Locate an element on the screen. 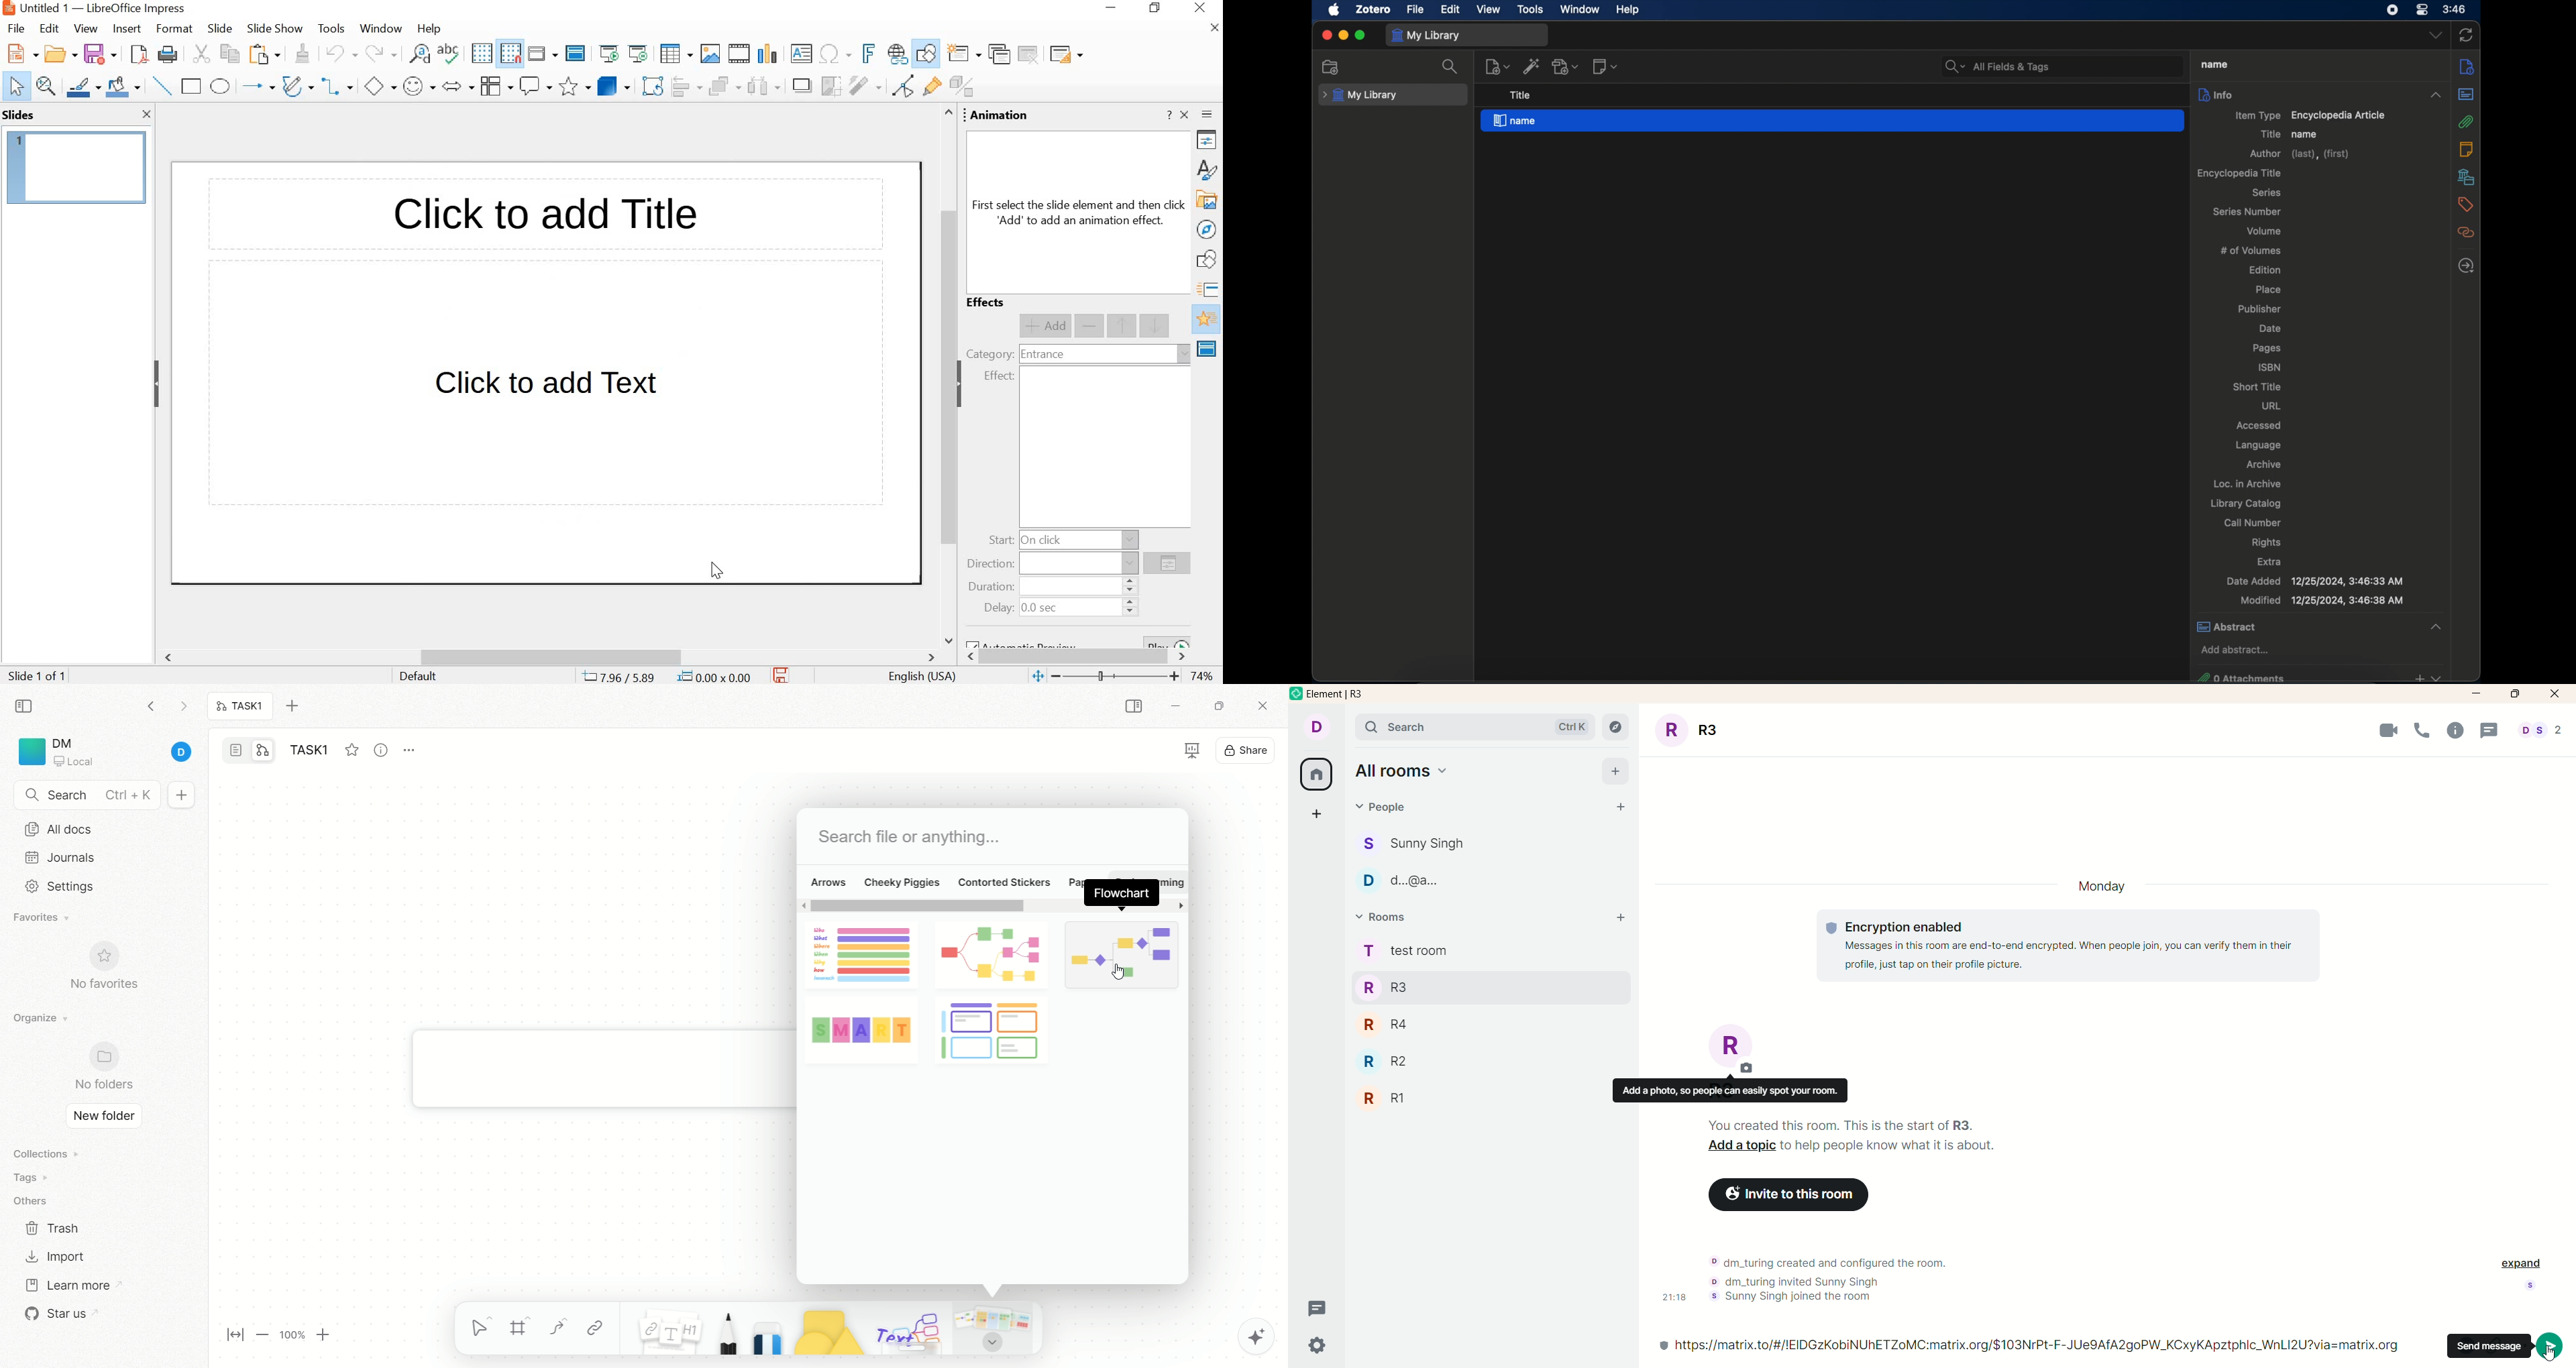 Image resolution: width=2576 pixels, height=1372 pixels. no folder is located at coordinates (98, 1068).